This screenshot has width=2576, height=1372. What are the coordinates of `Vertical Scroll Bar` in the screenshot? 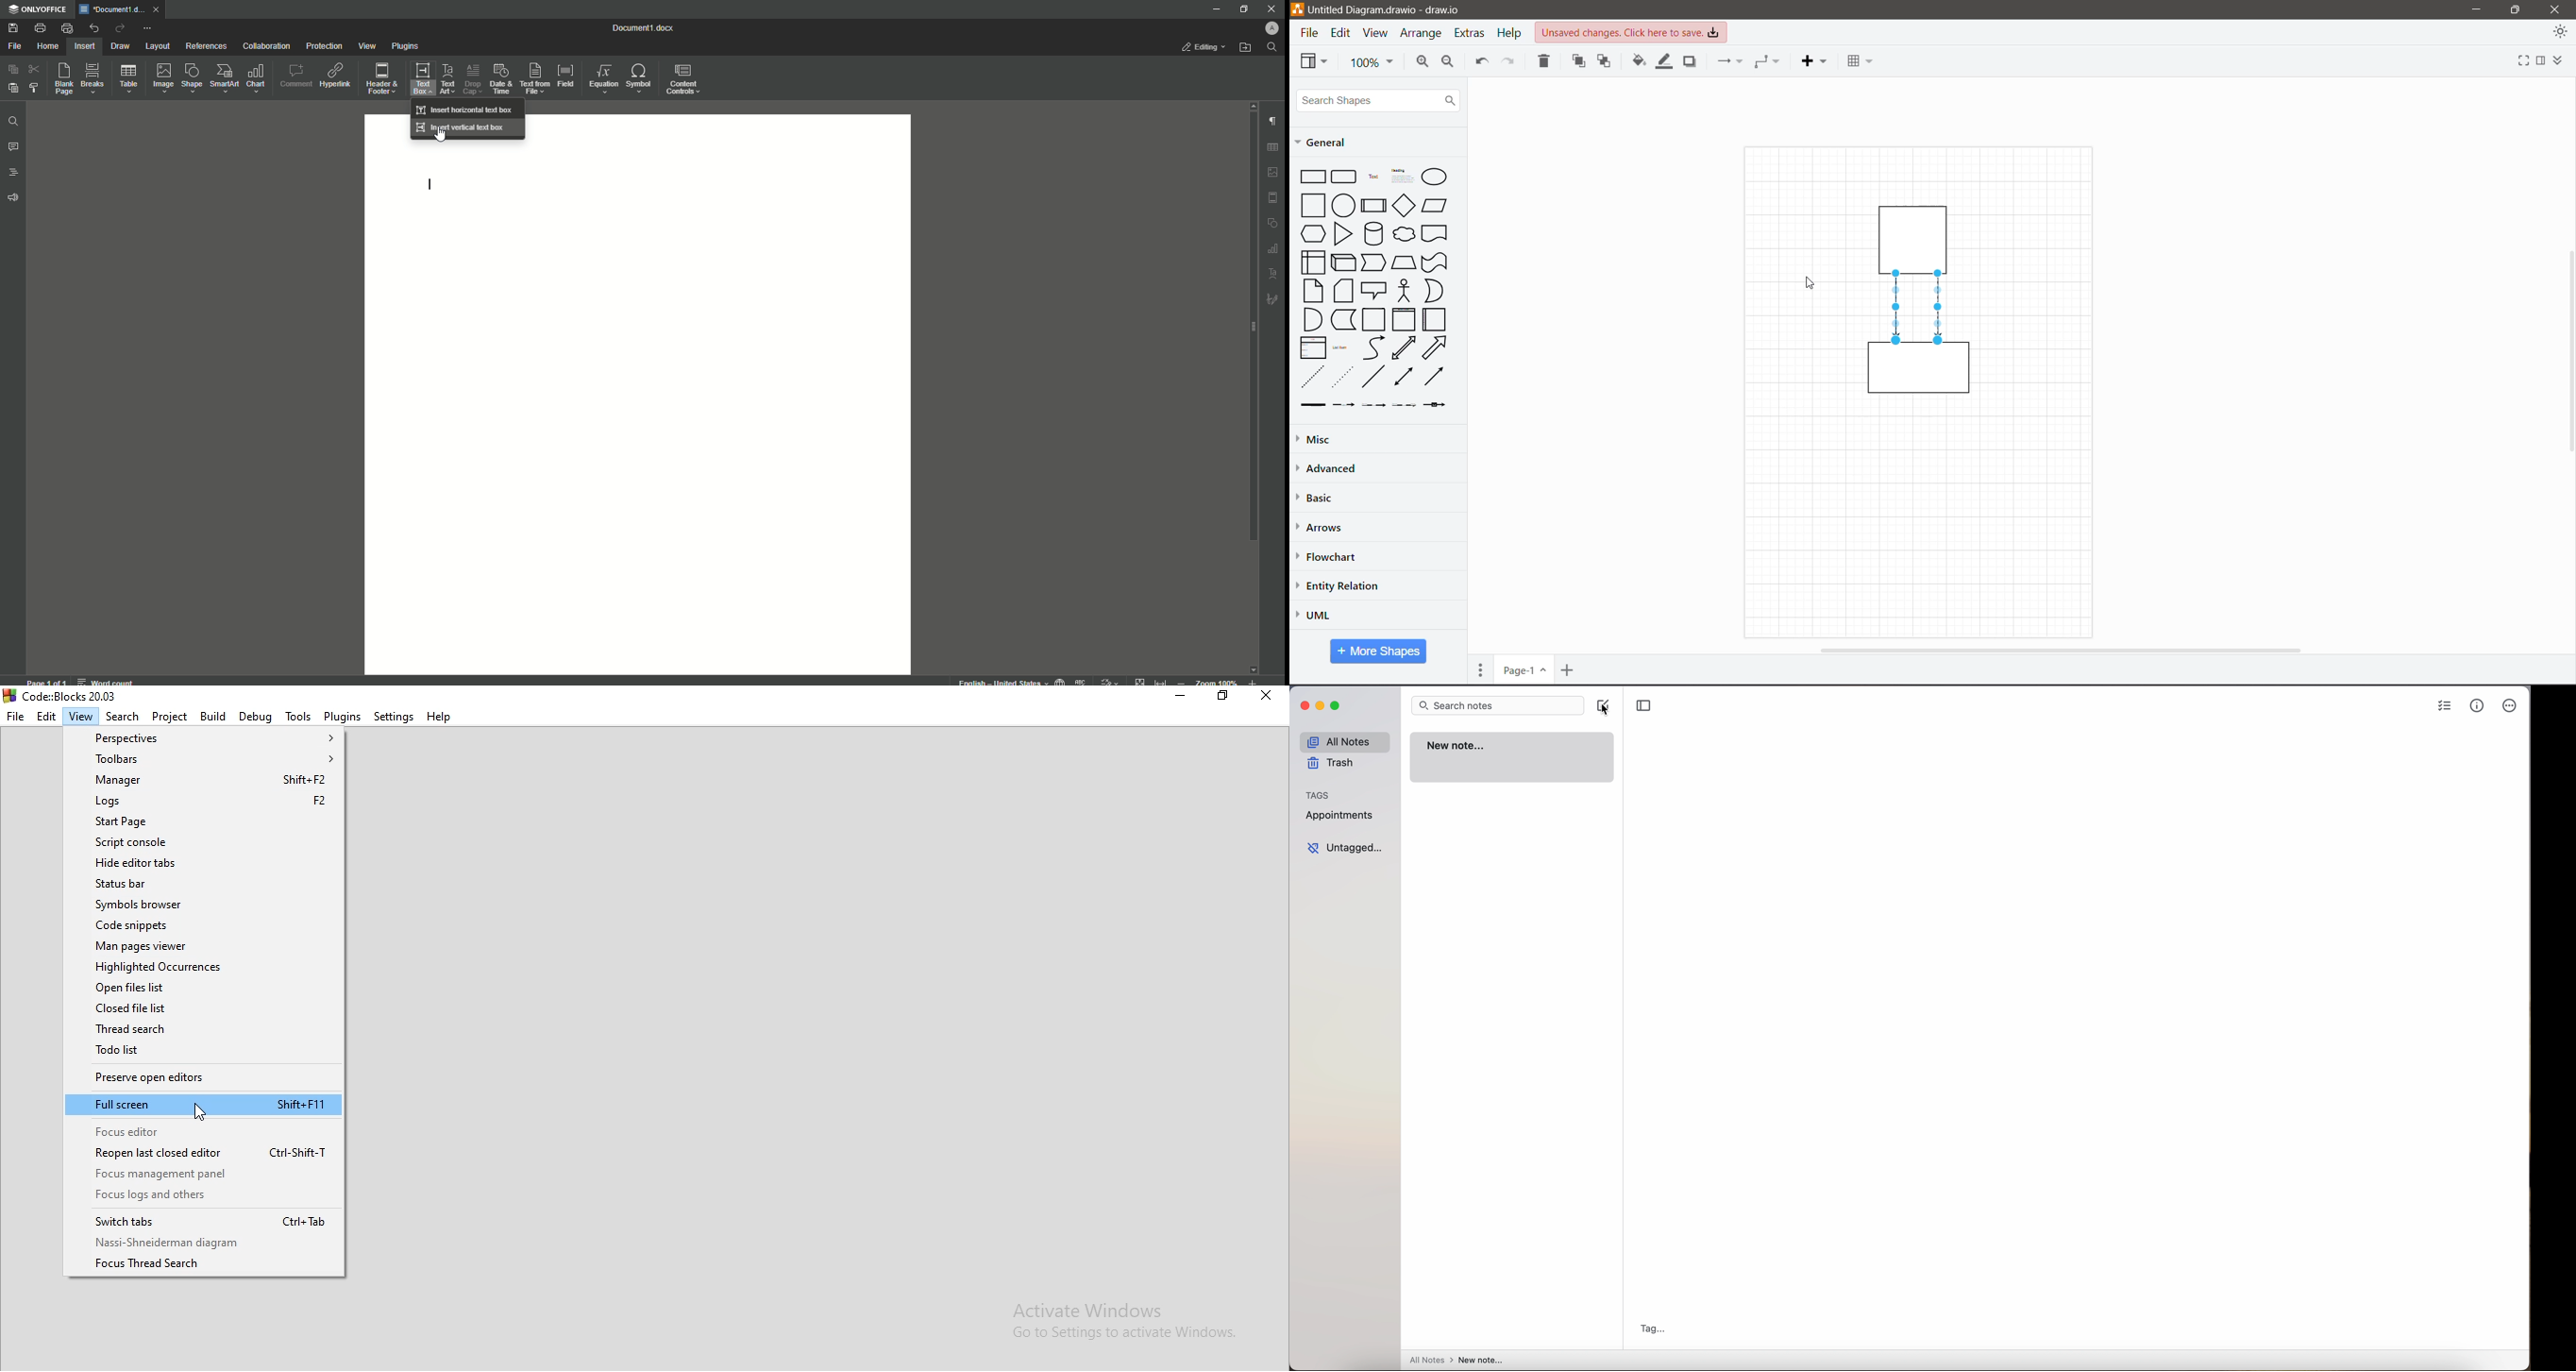 It's located at (2568, 351).